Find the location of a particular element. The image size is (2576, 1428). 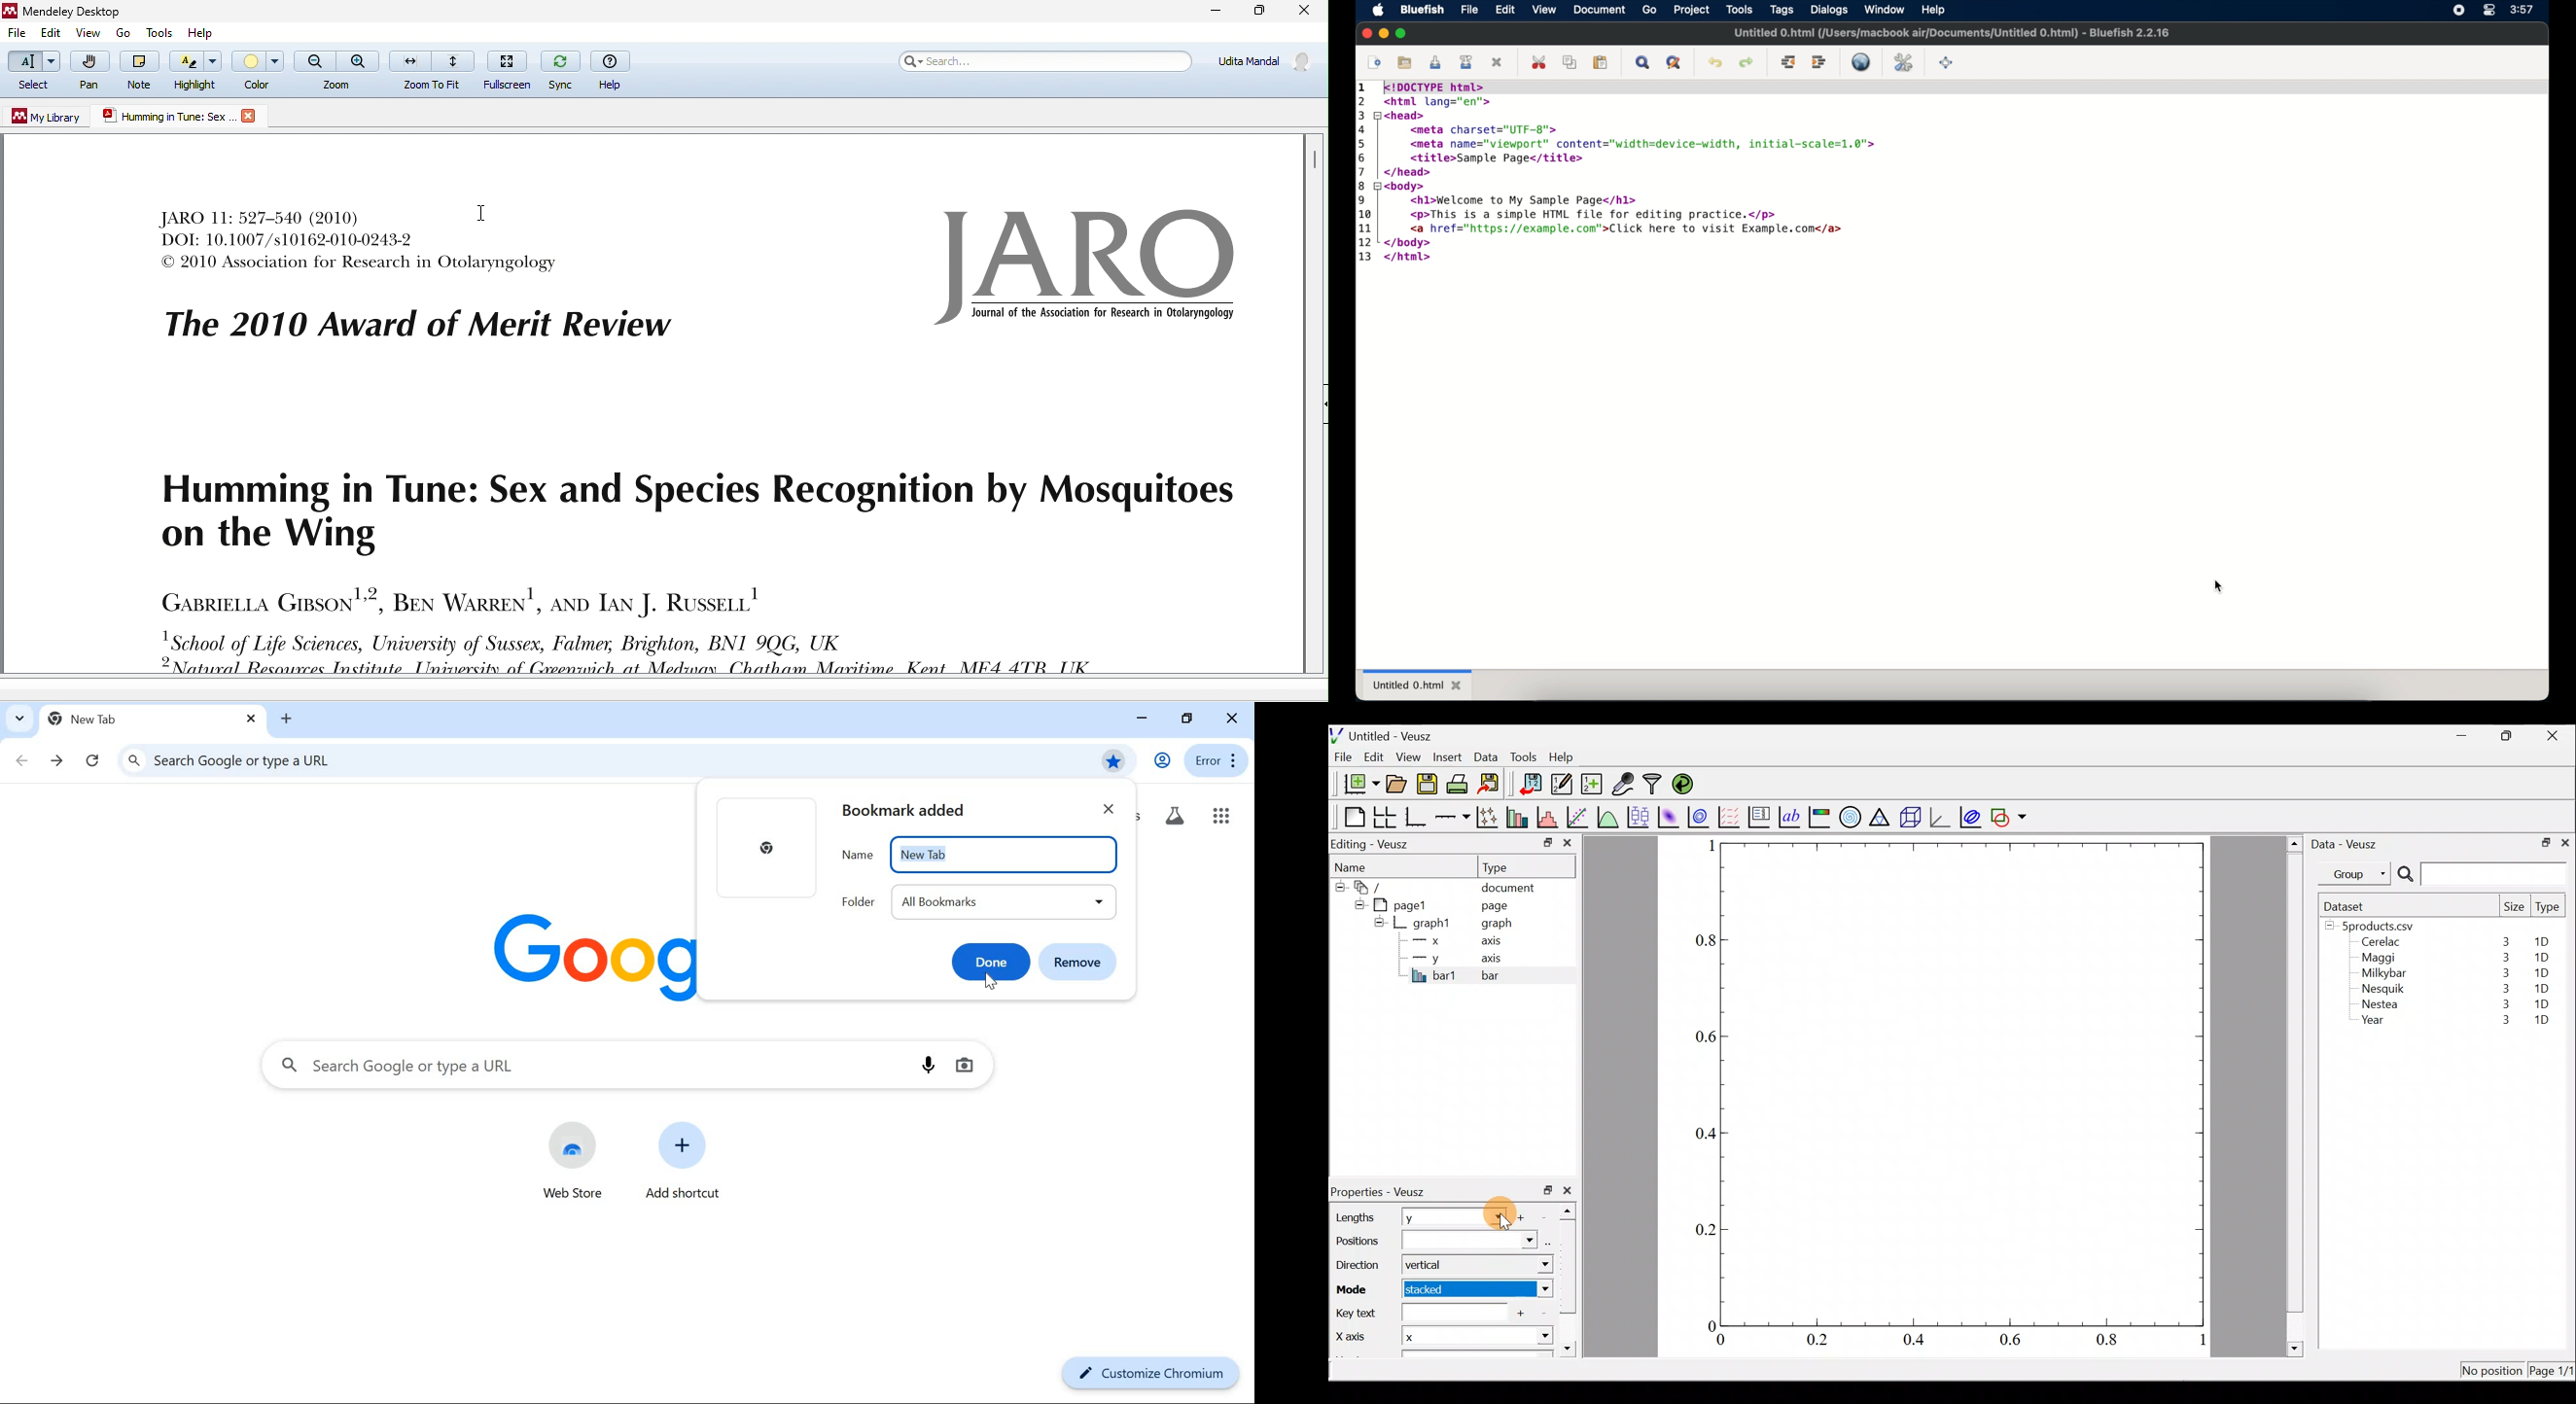

search google or type a URL is located at coordinates (581, 760).